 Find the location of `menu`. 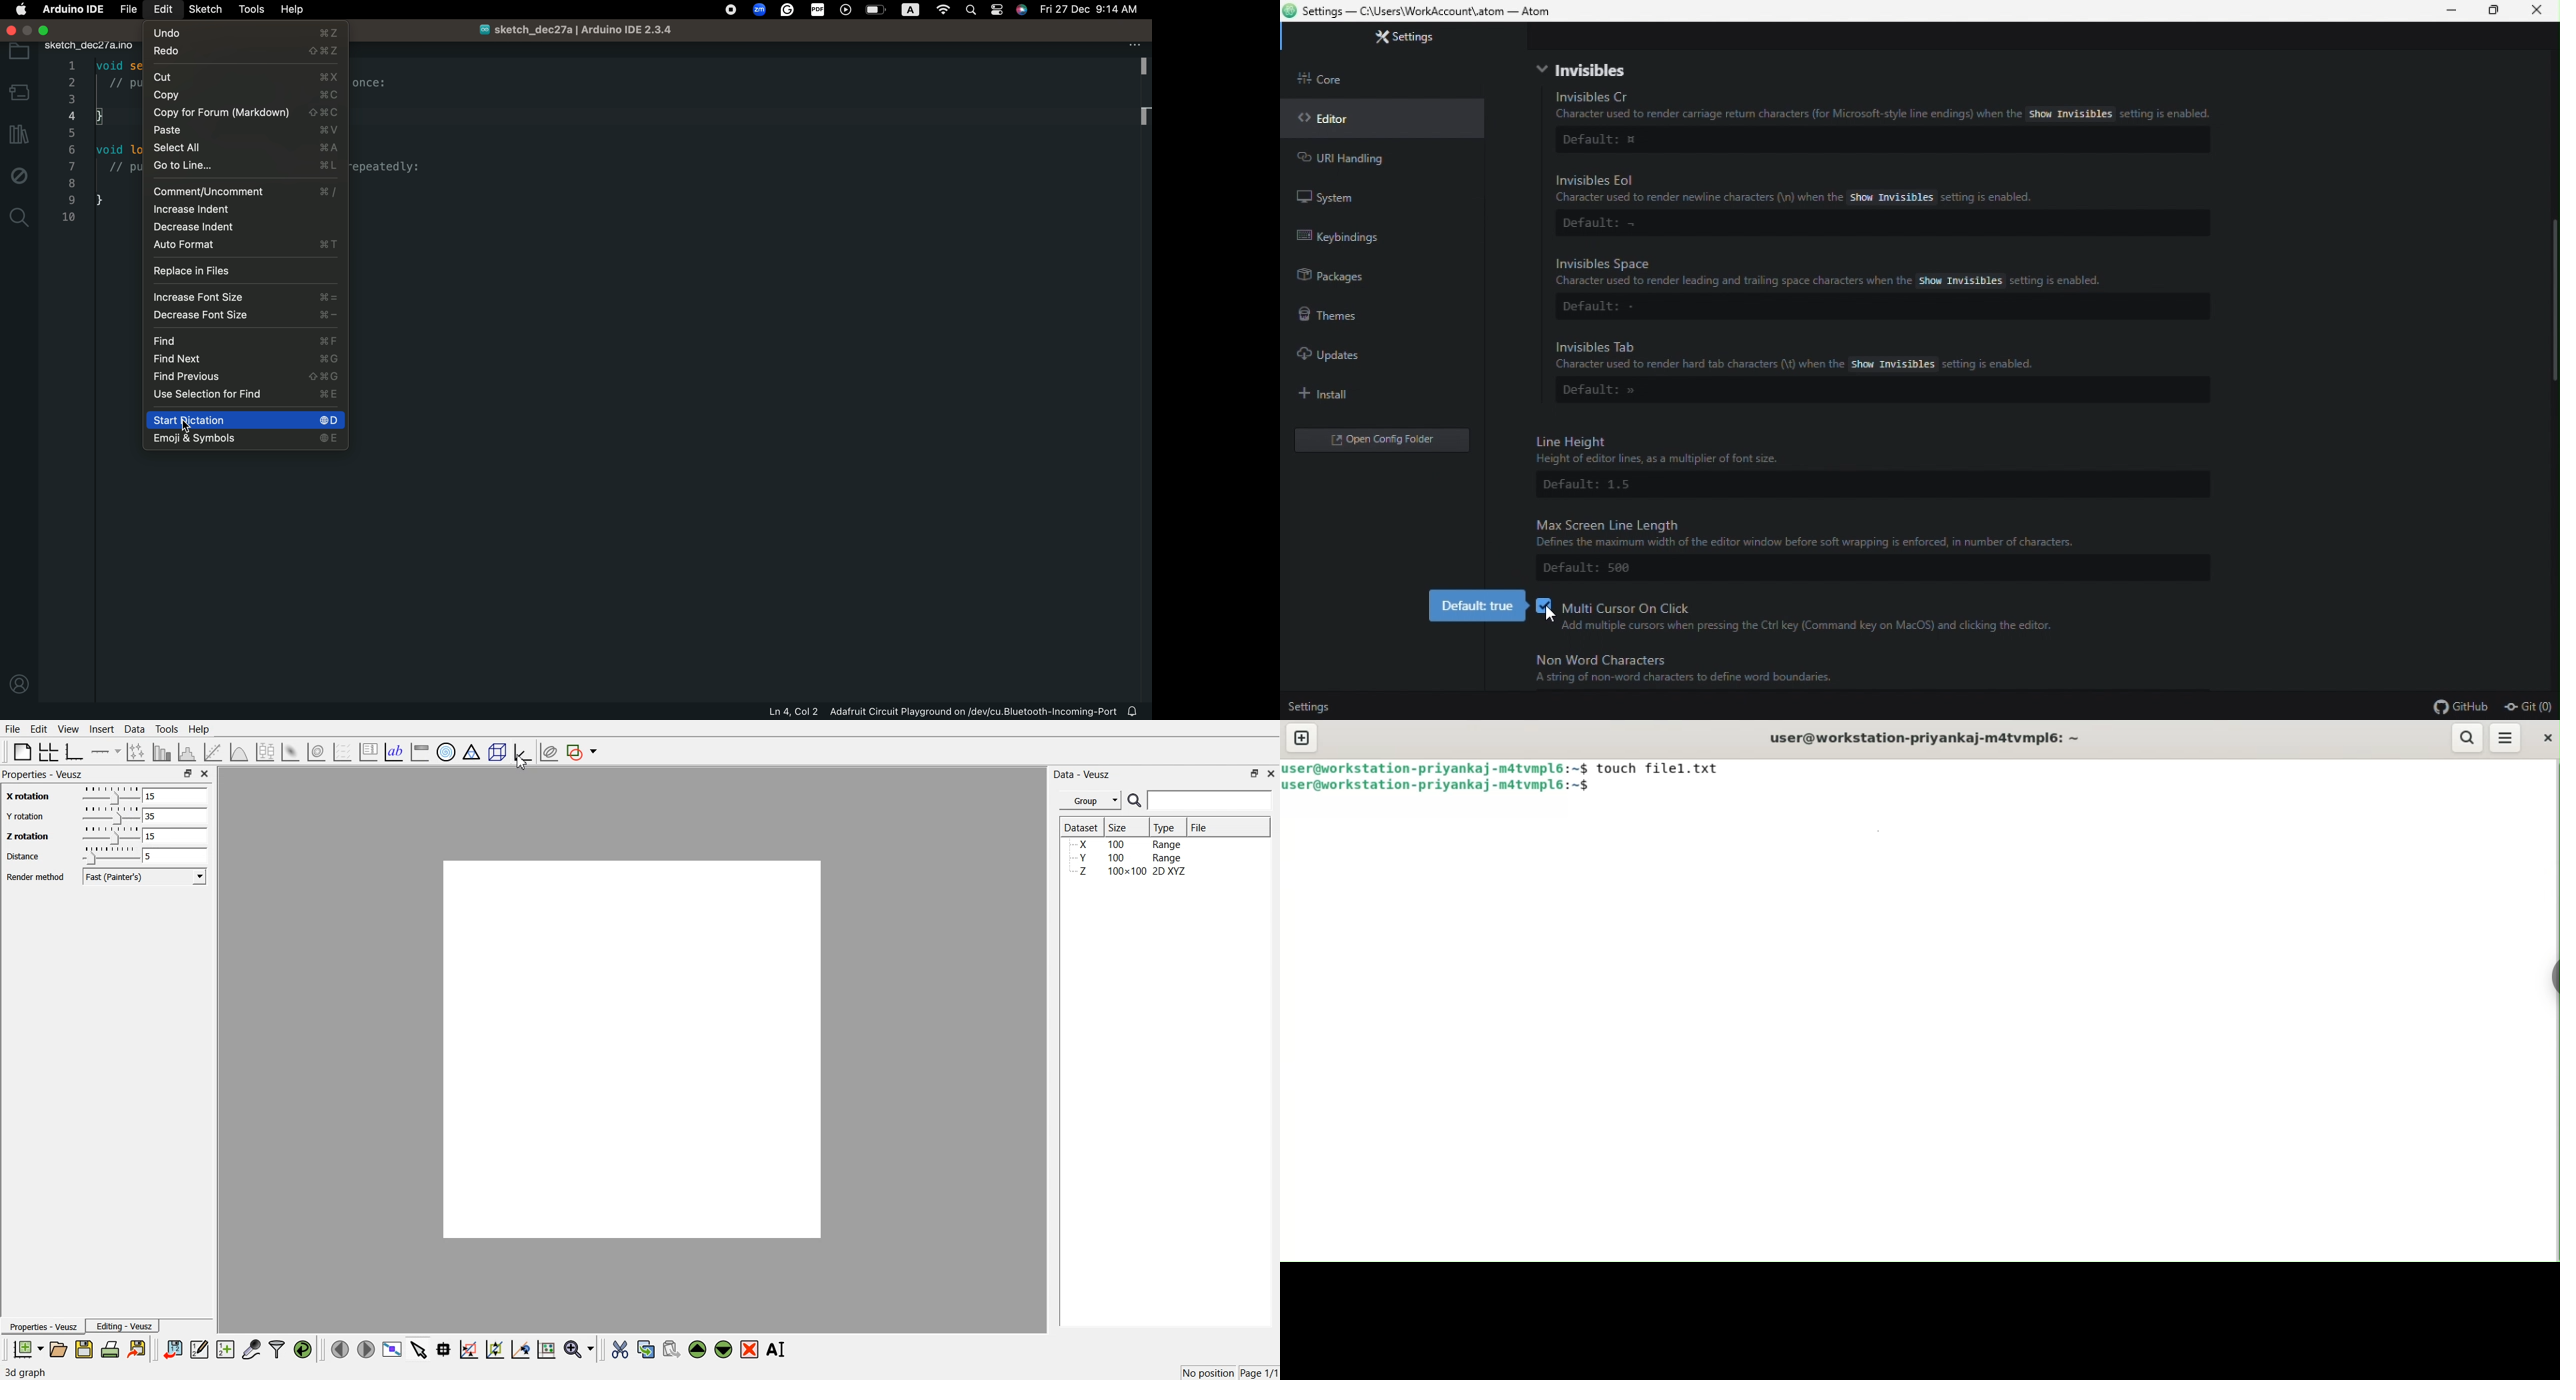

menu is located at coordinates (2505, 737).